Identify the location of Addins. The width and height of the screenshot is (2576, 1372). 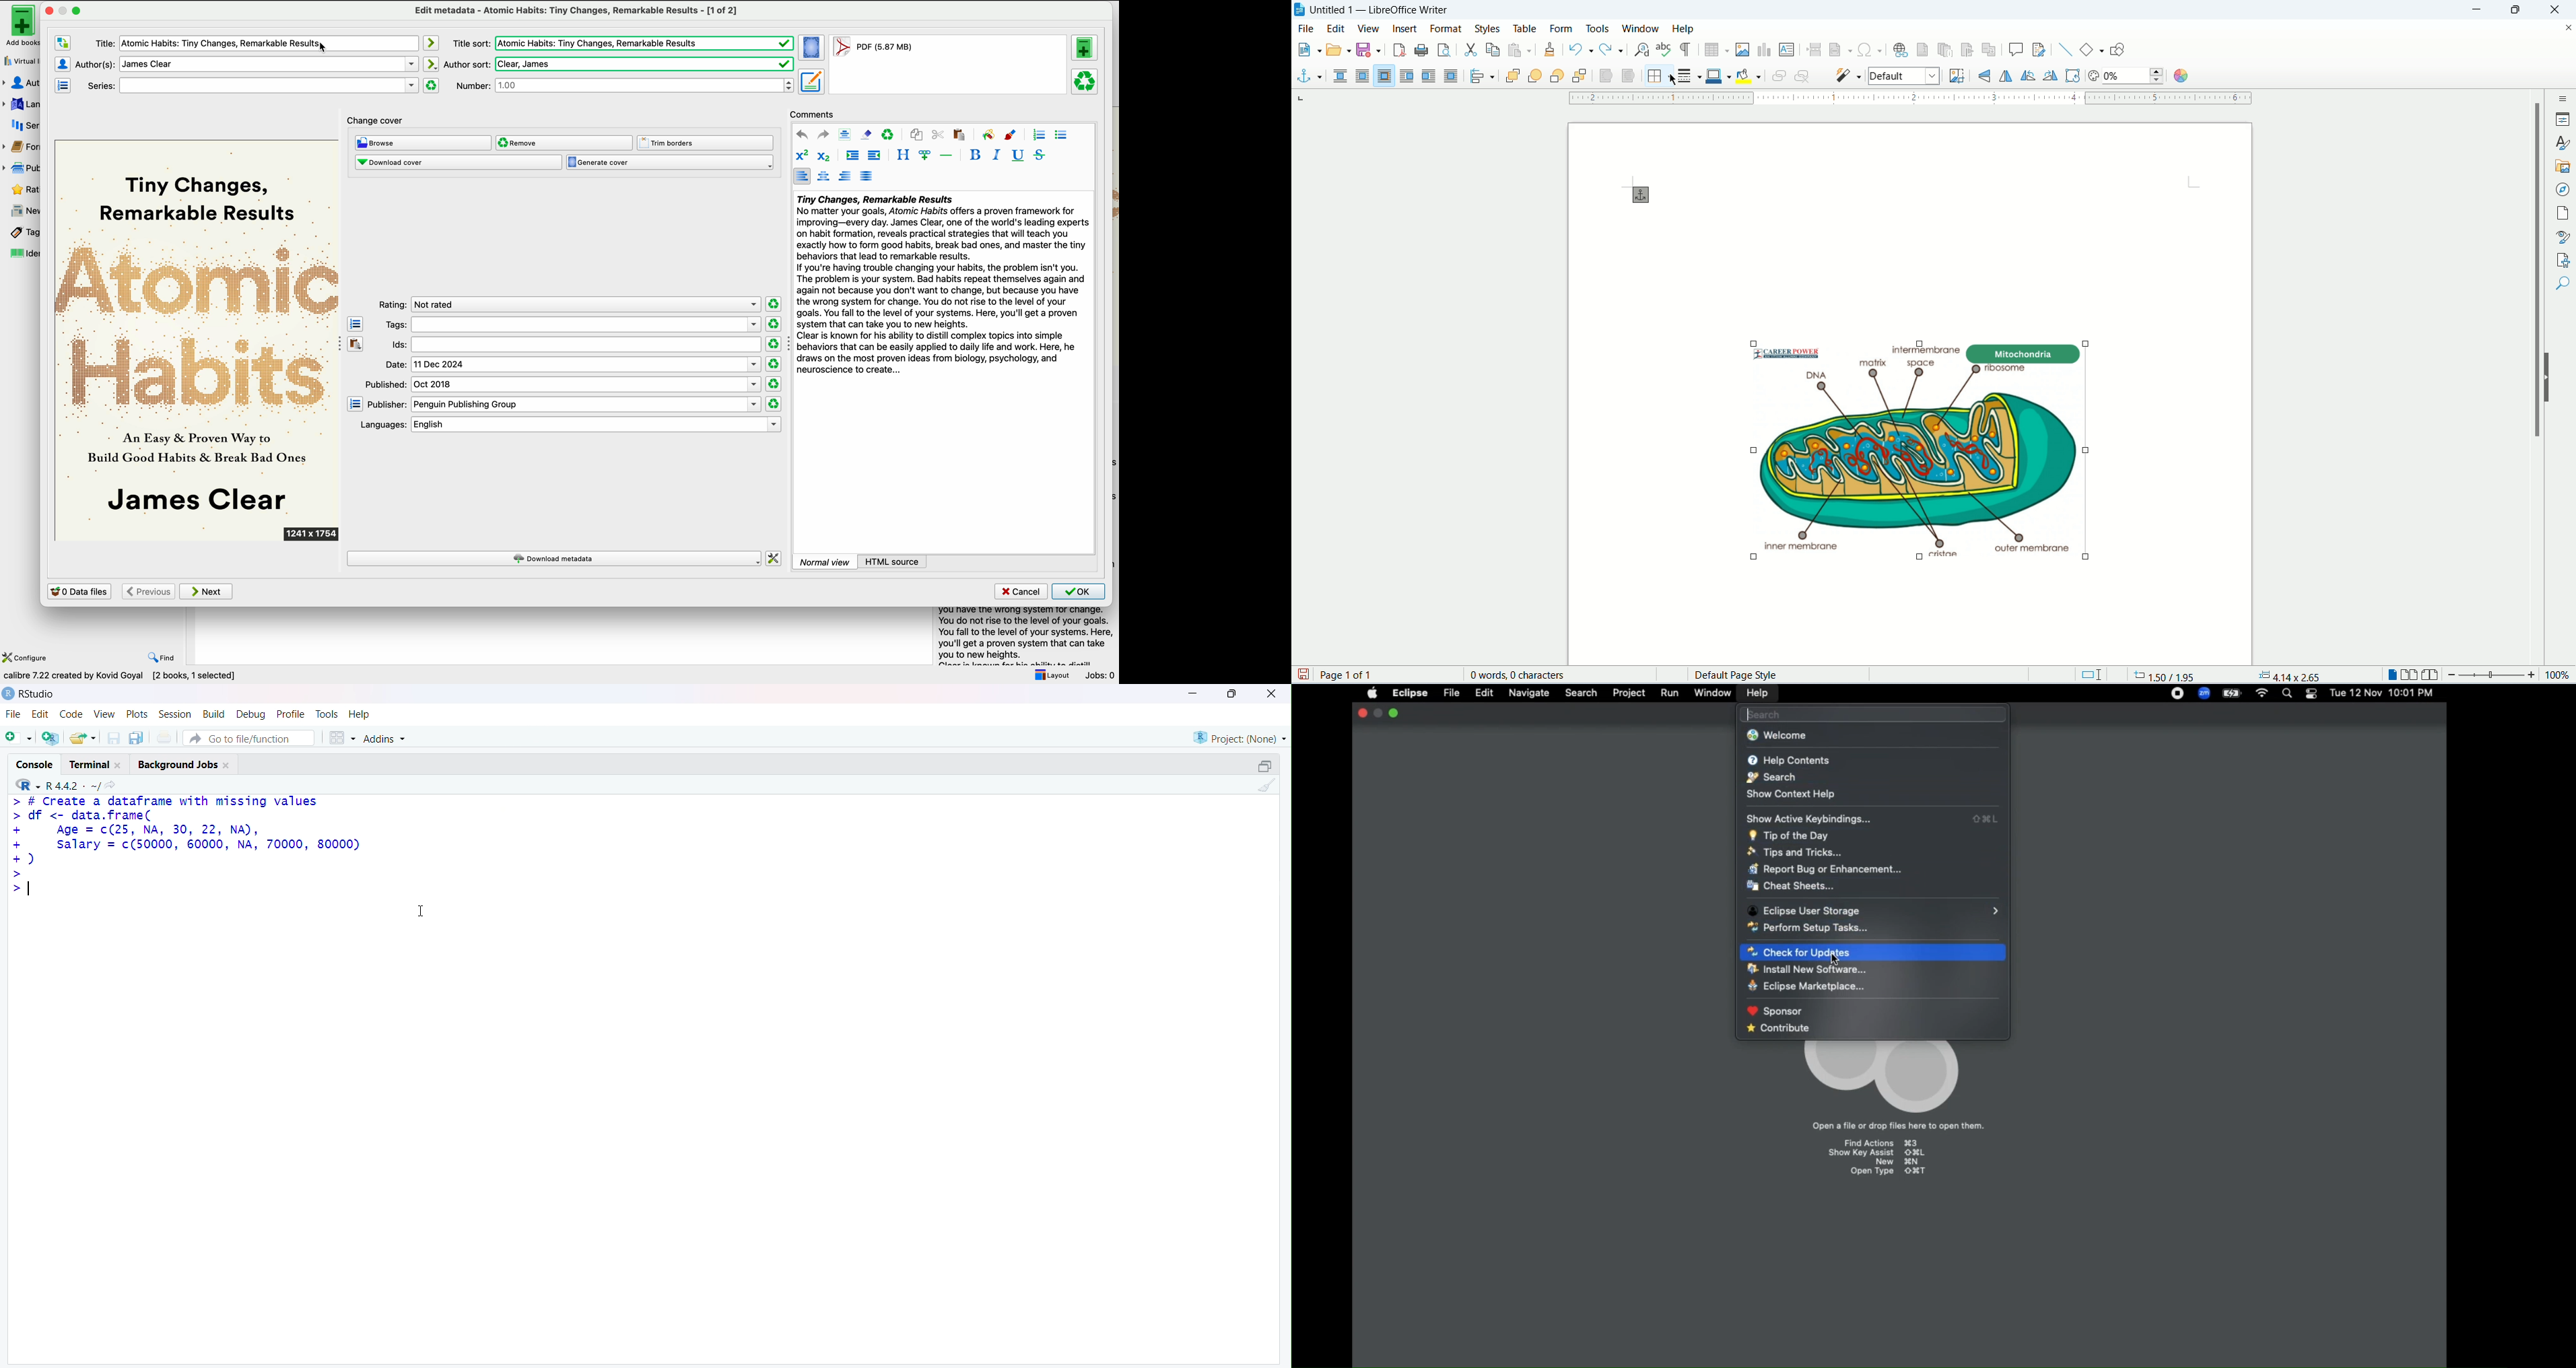
(384, 737).